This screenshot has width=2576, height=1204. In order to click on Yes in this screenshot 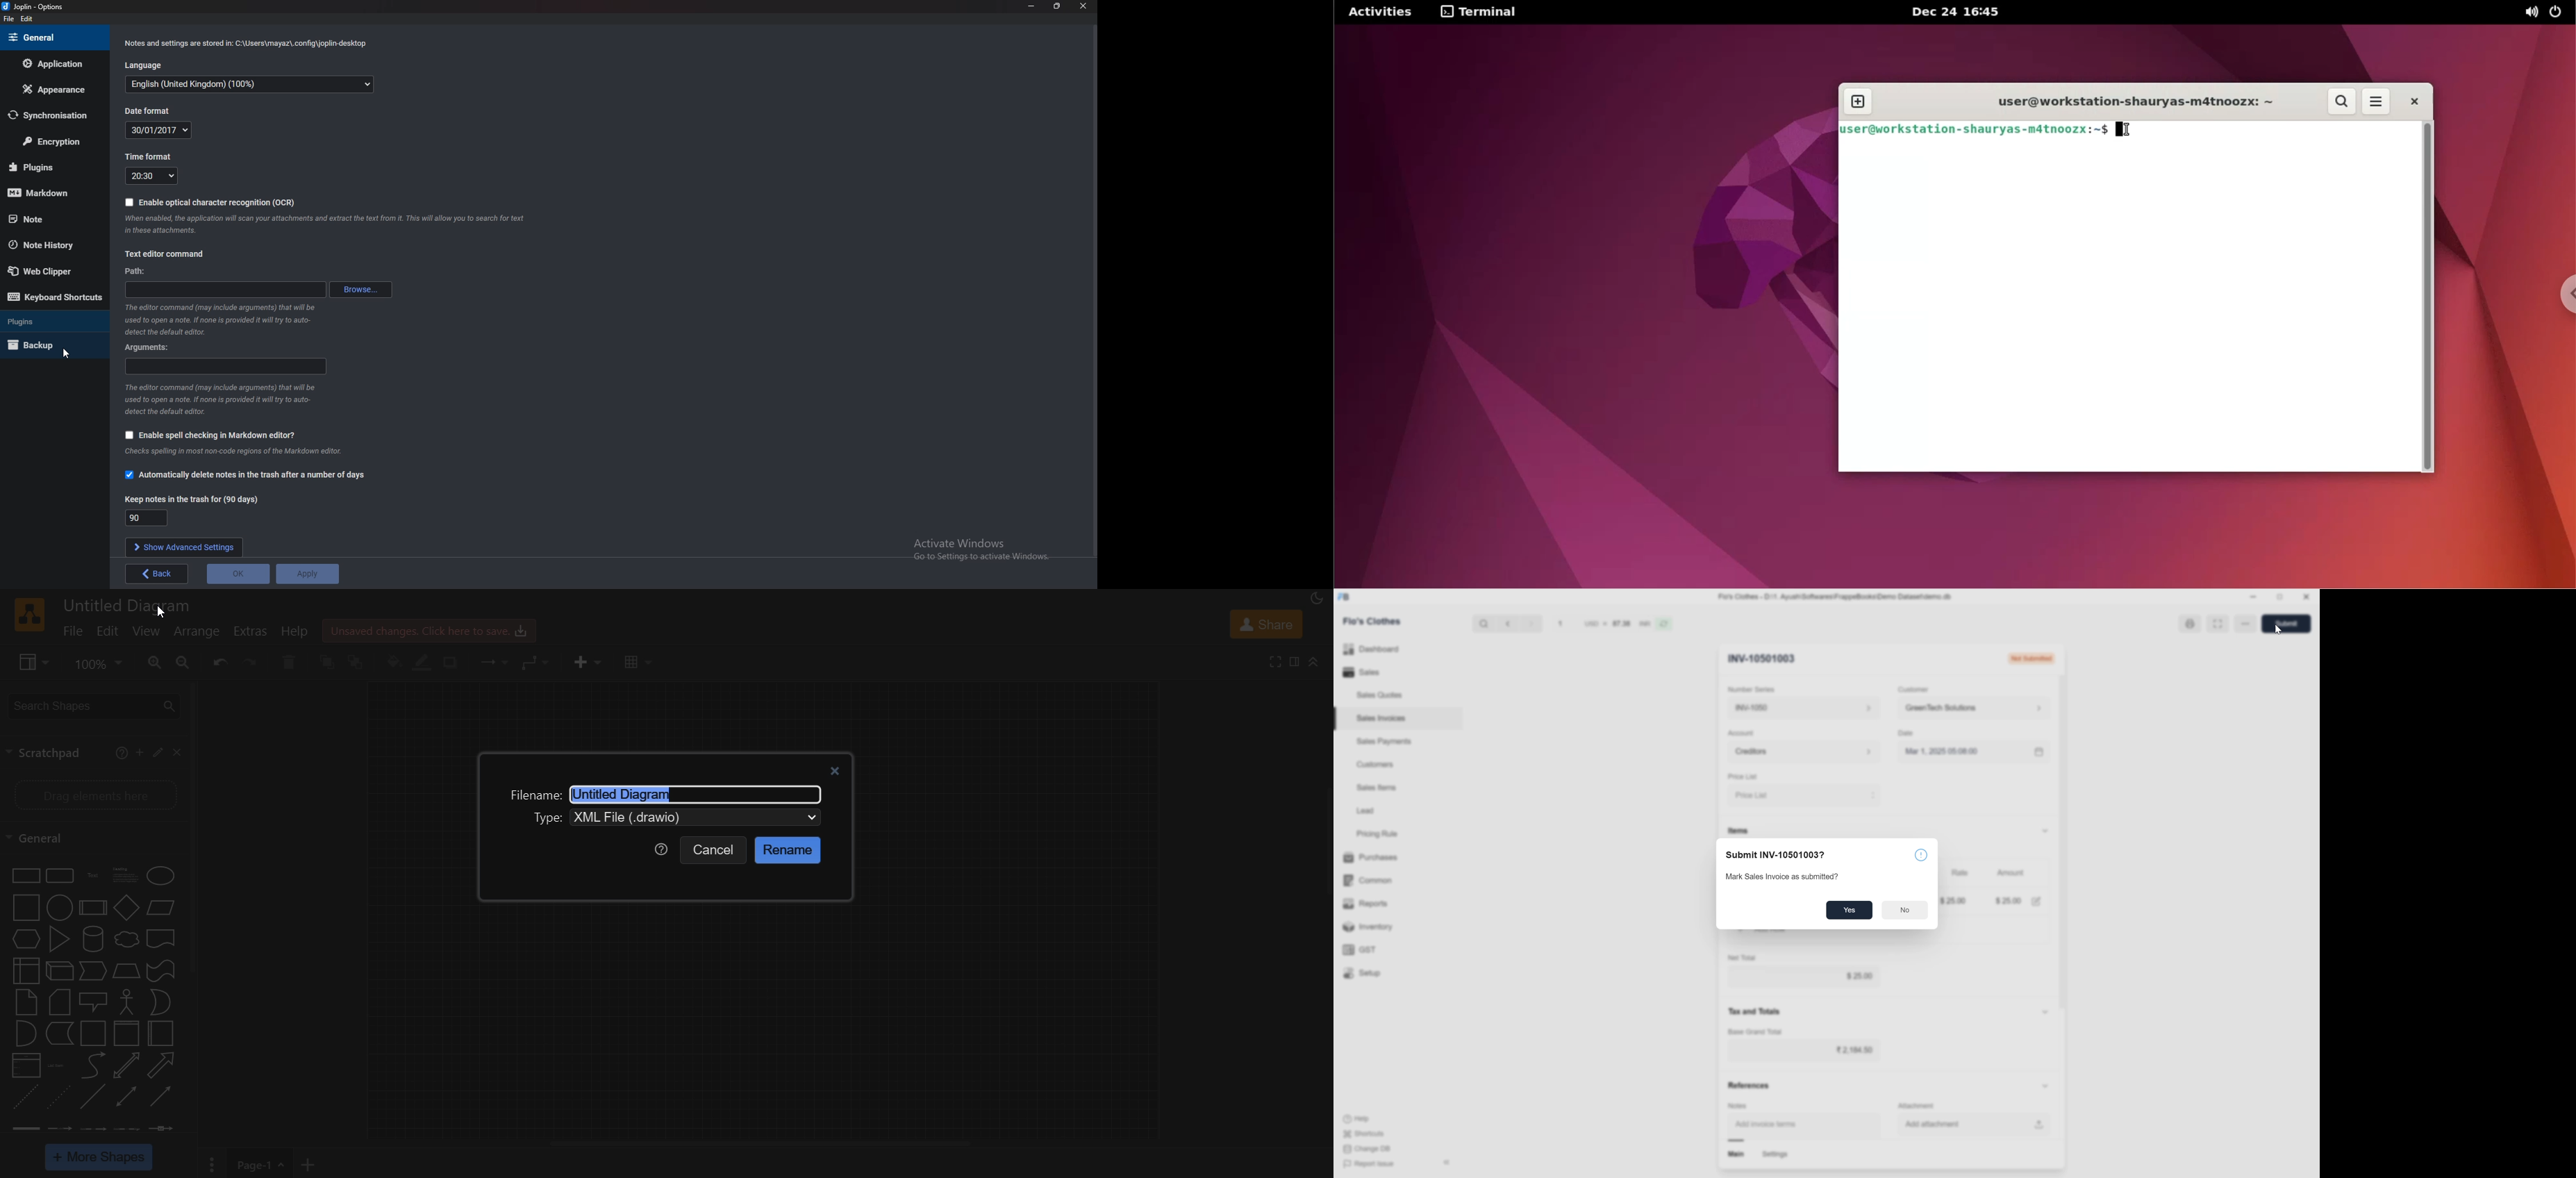, I will do `click(1848, 911)`.